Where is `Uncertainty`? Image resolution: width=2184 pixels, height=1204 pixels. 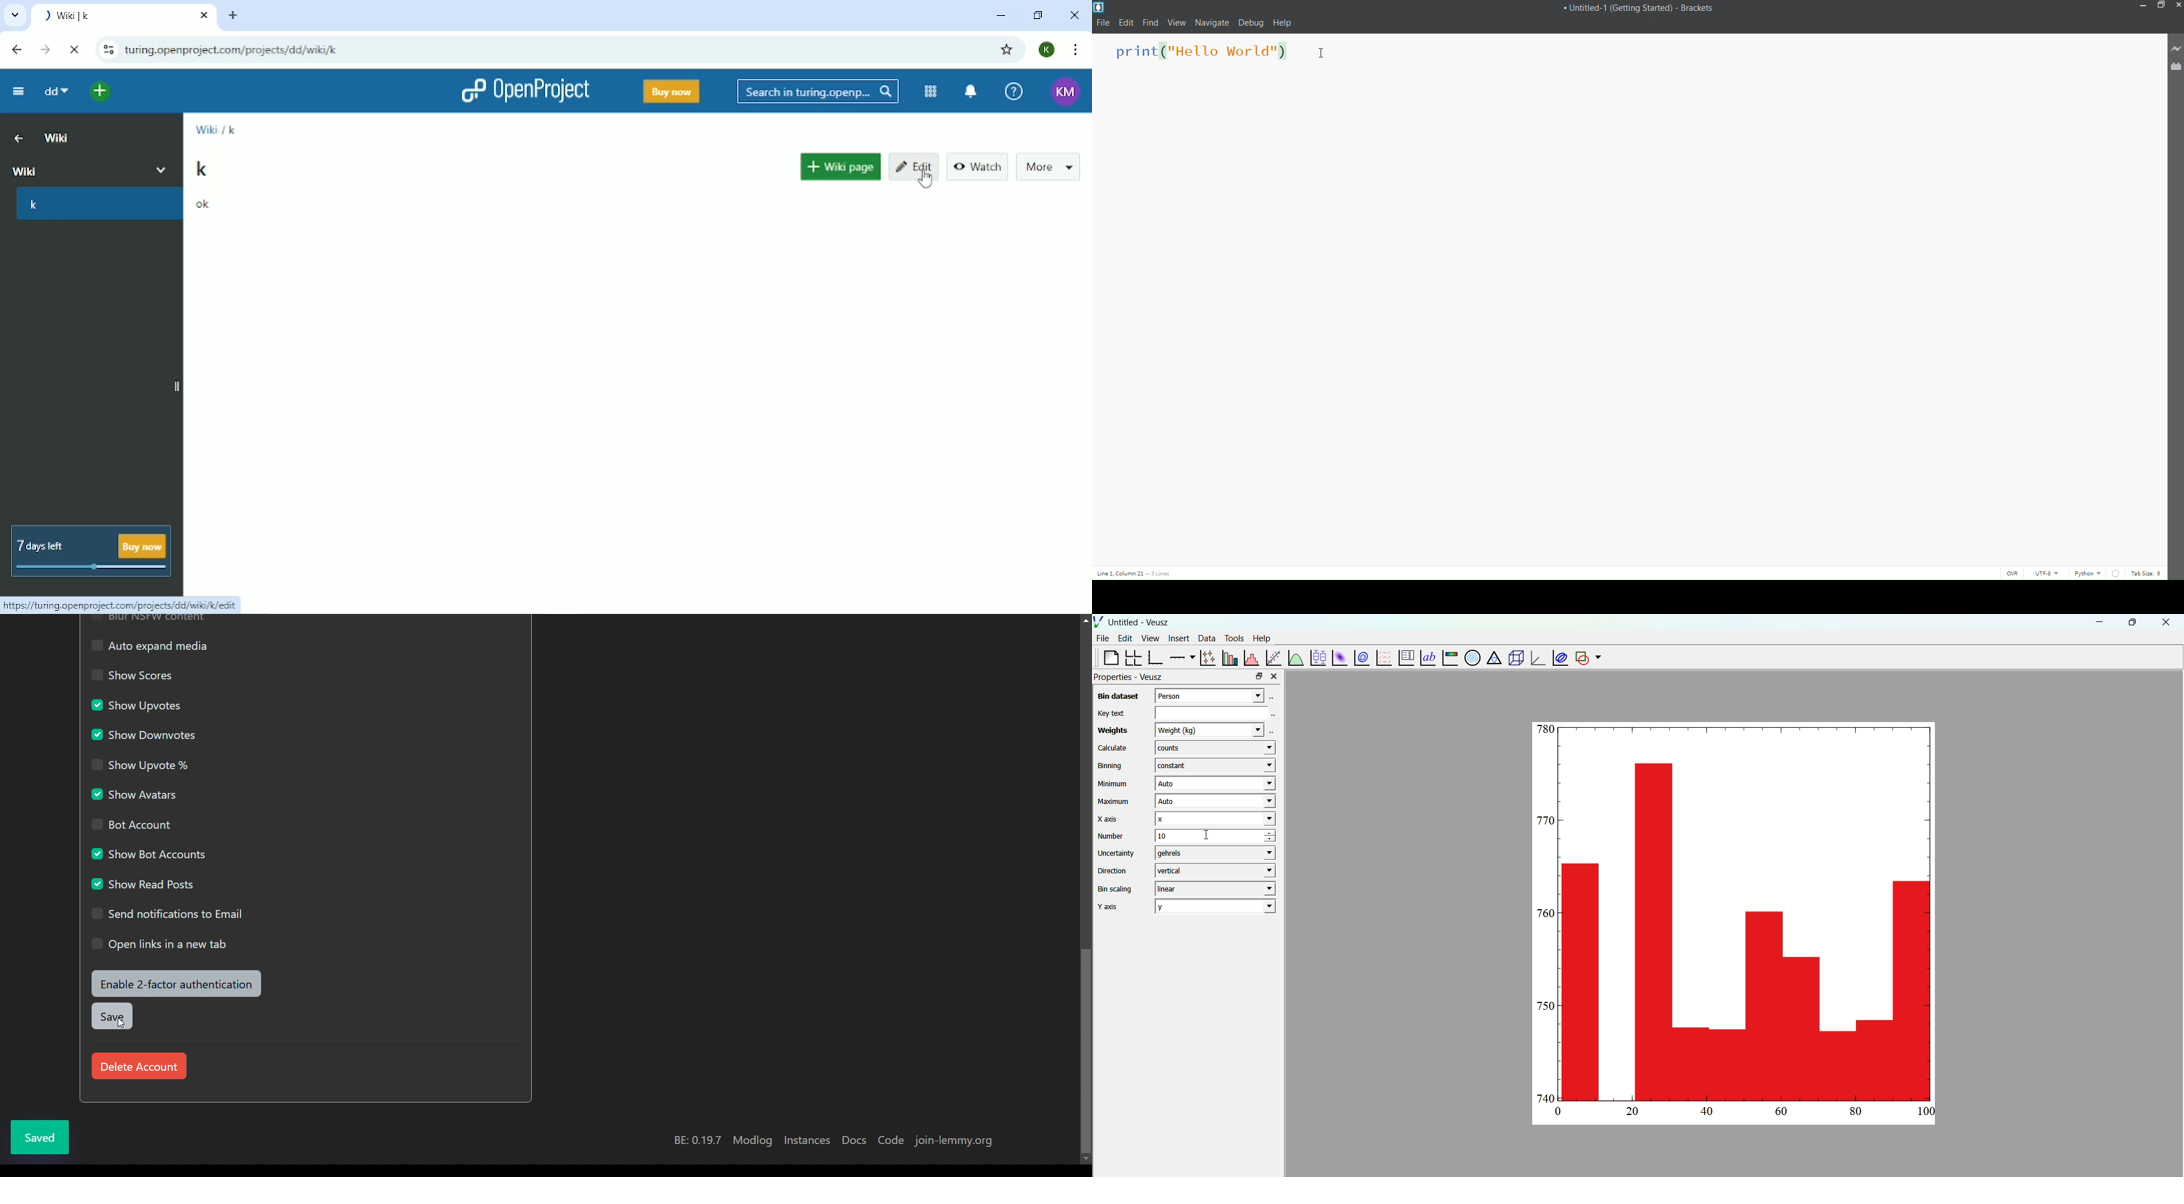 Uncertainty is located at coordinates (1117, 853).